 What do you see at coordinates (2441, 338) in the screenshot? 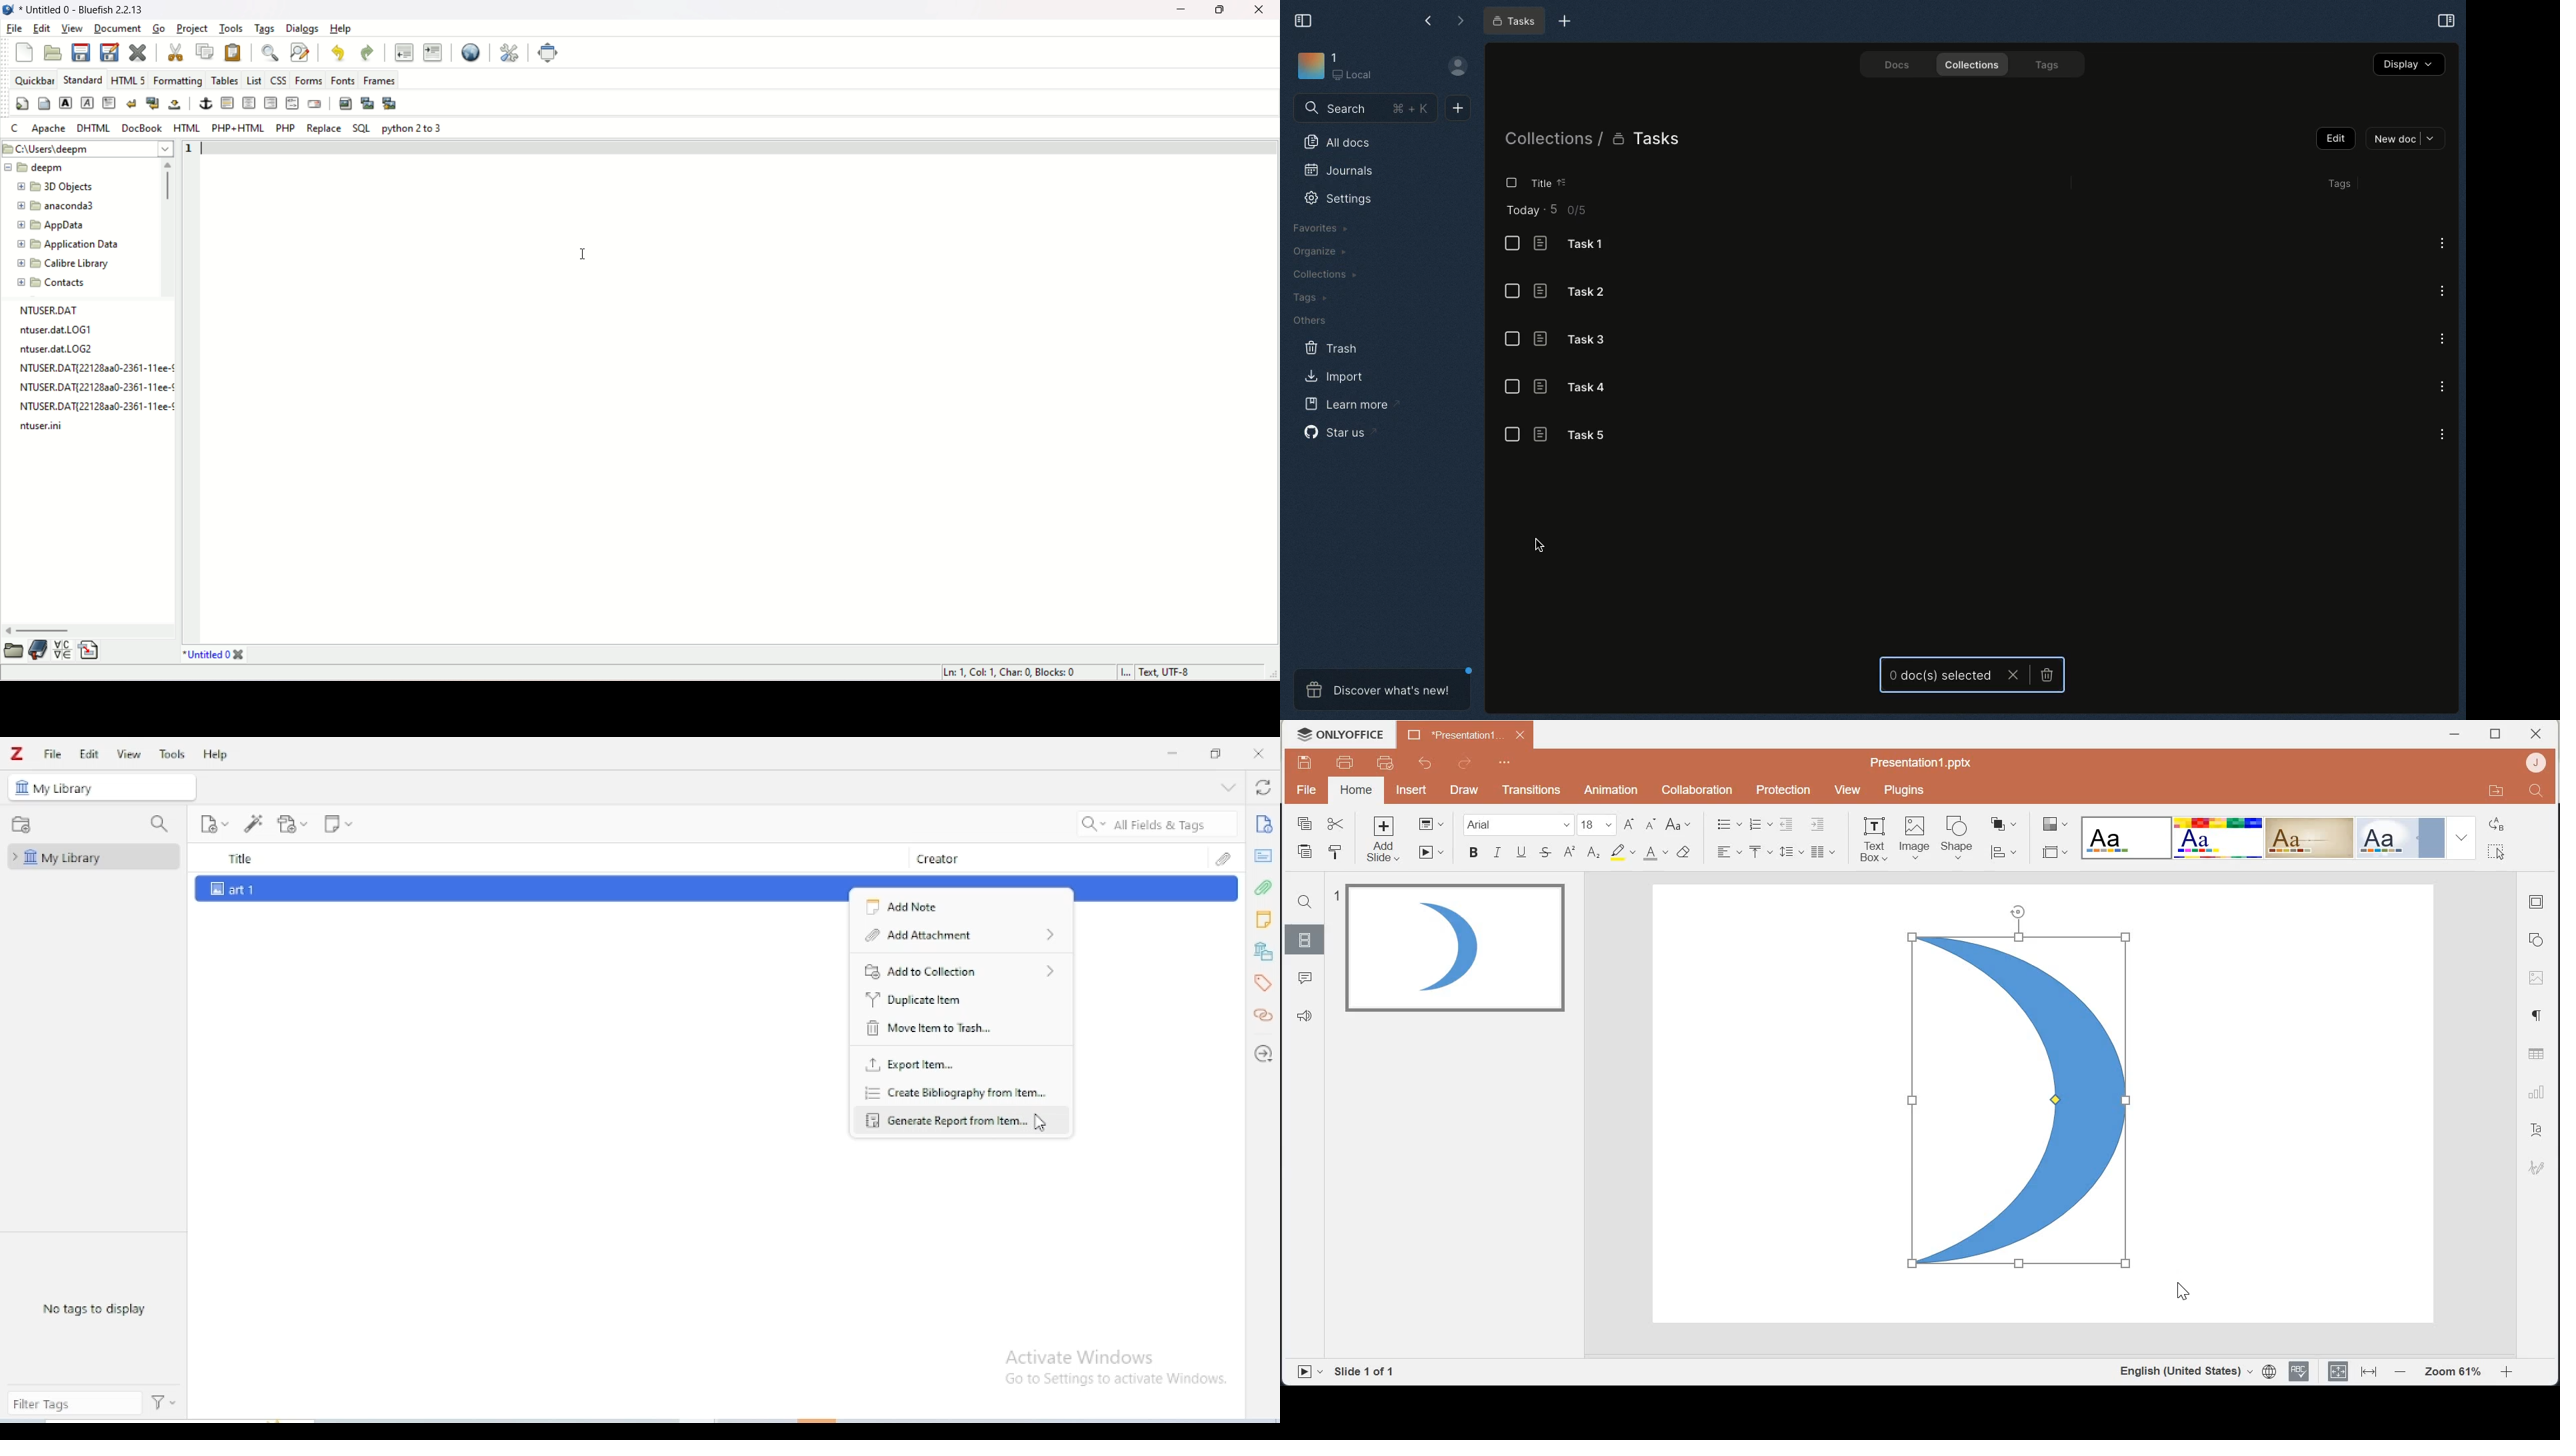
I see `Options` at bounding box center [2441, 338].